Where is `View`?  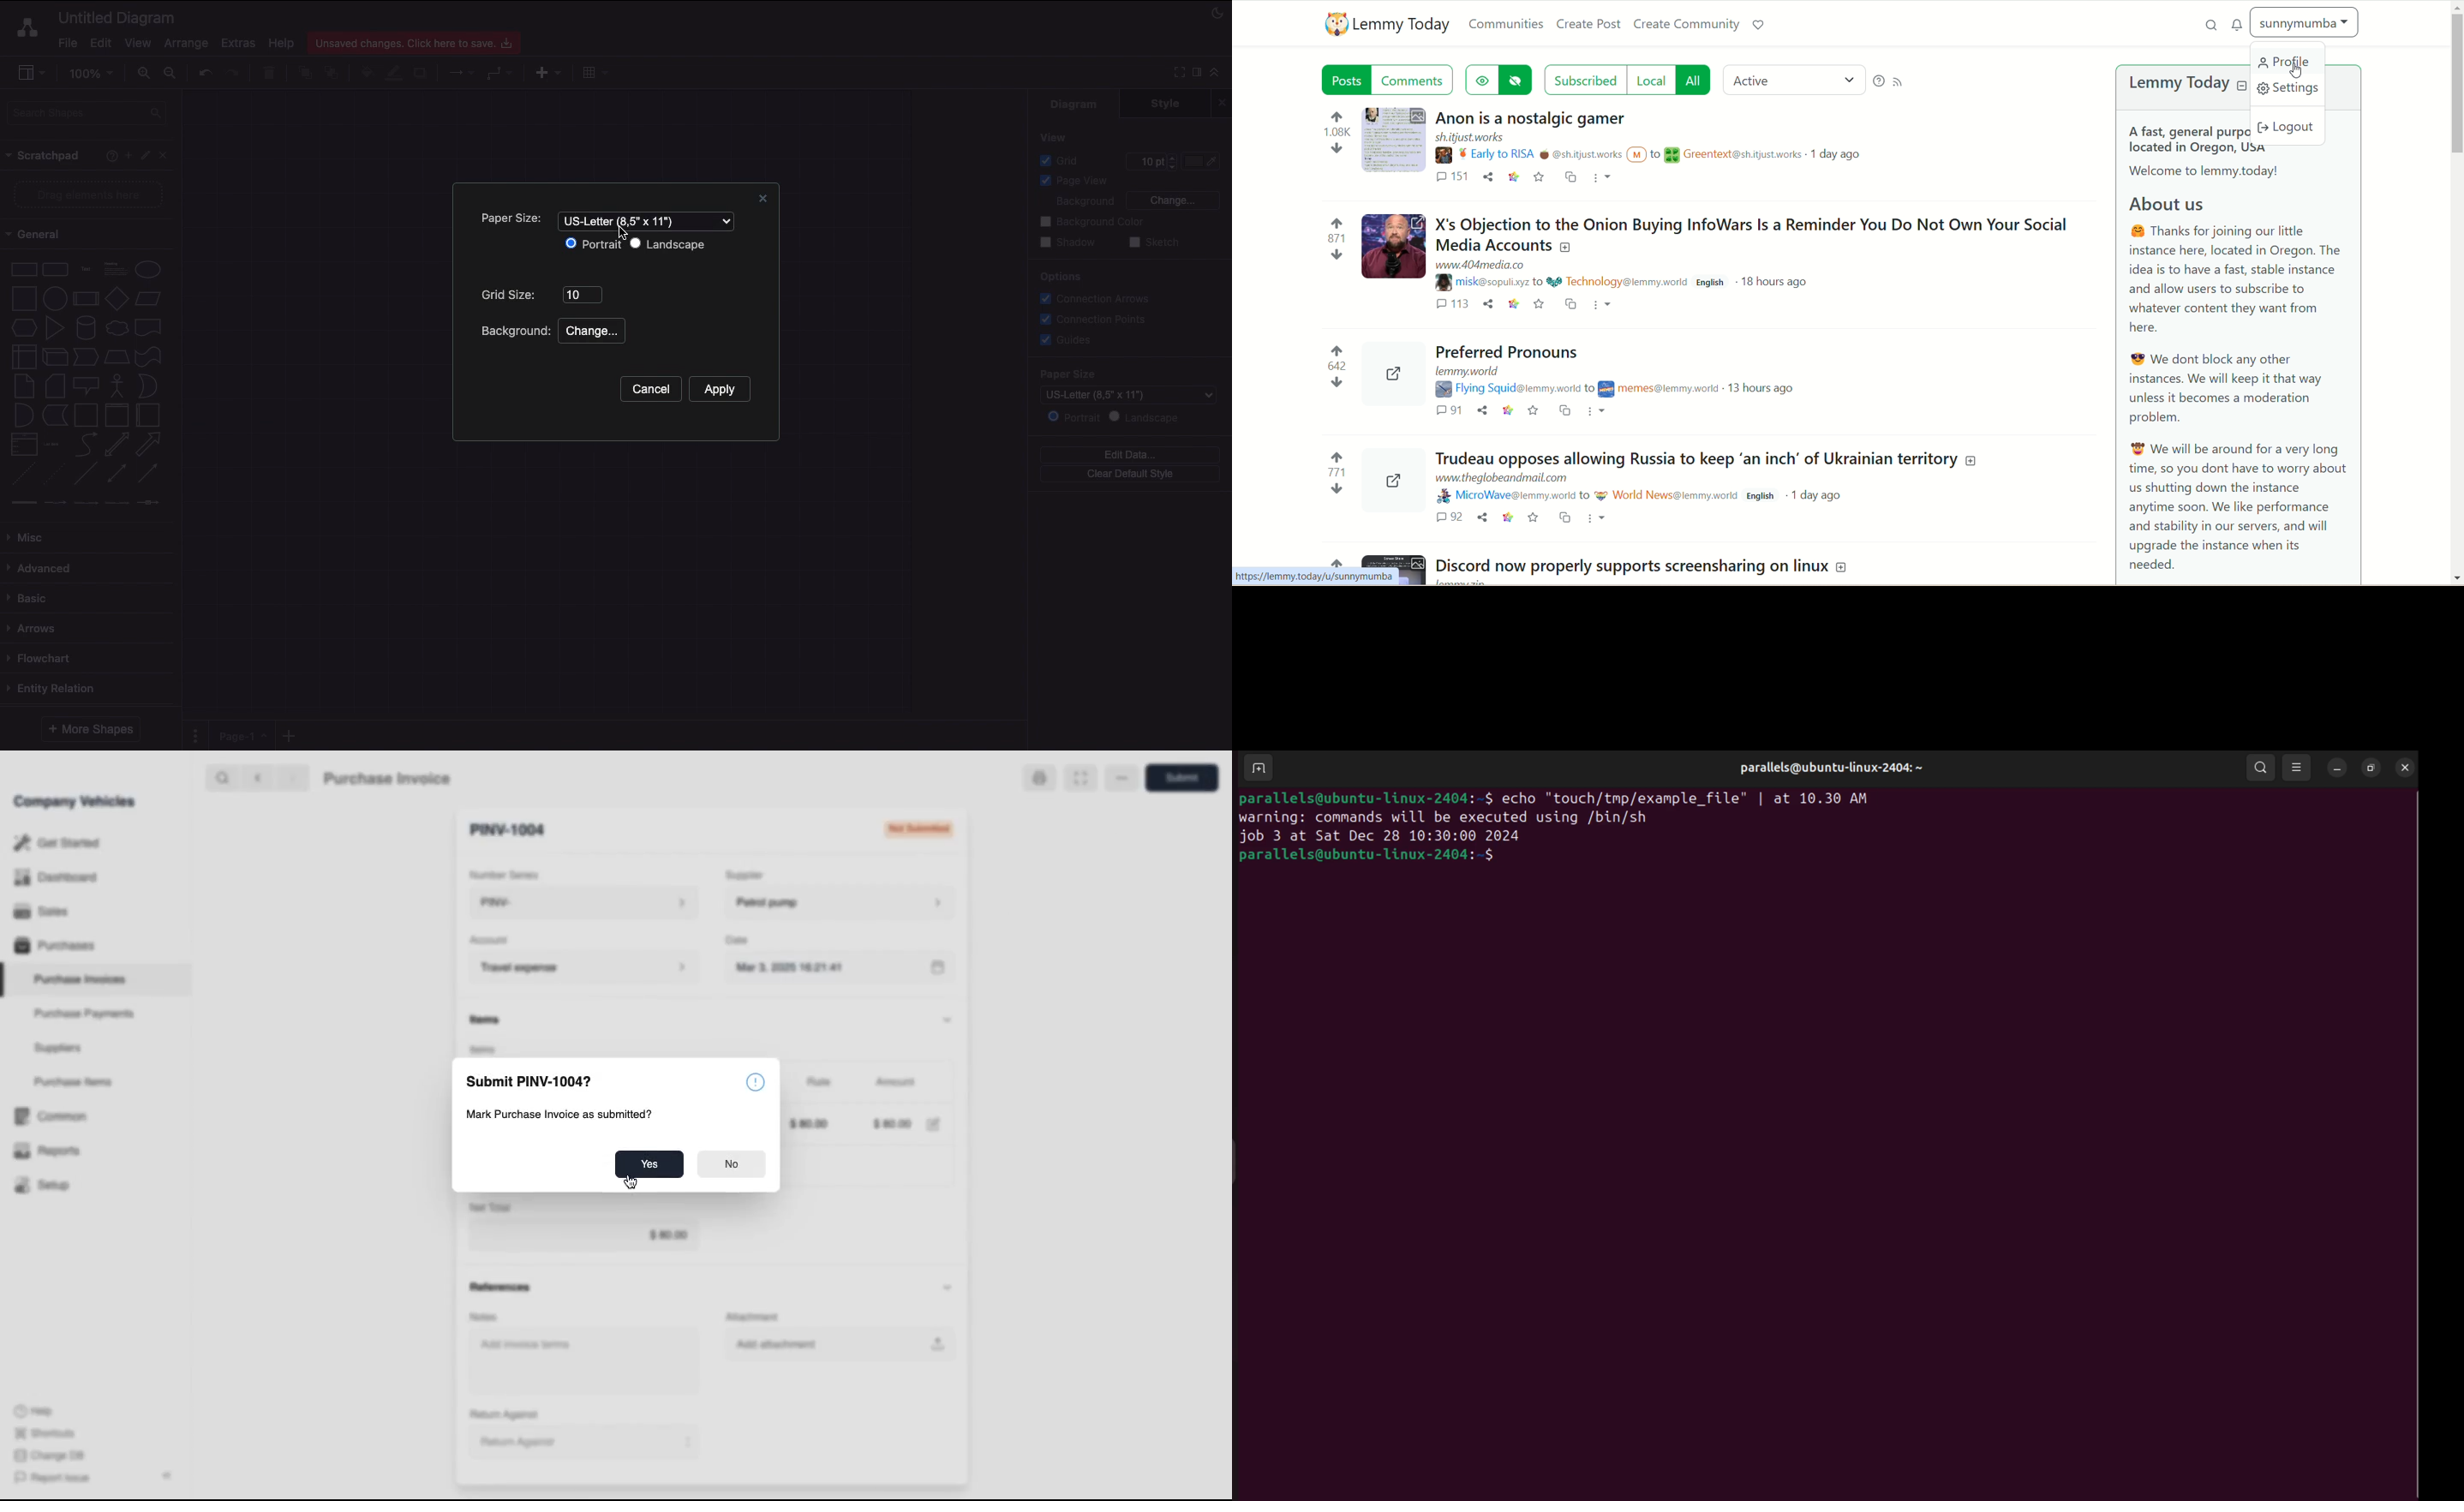
View is located at coordinates (138, 40).